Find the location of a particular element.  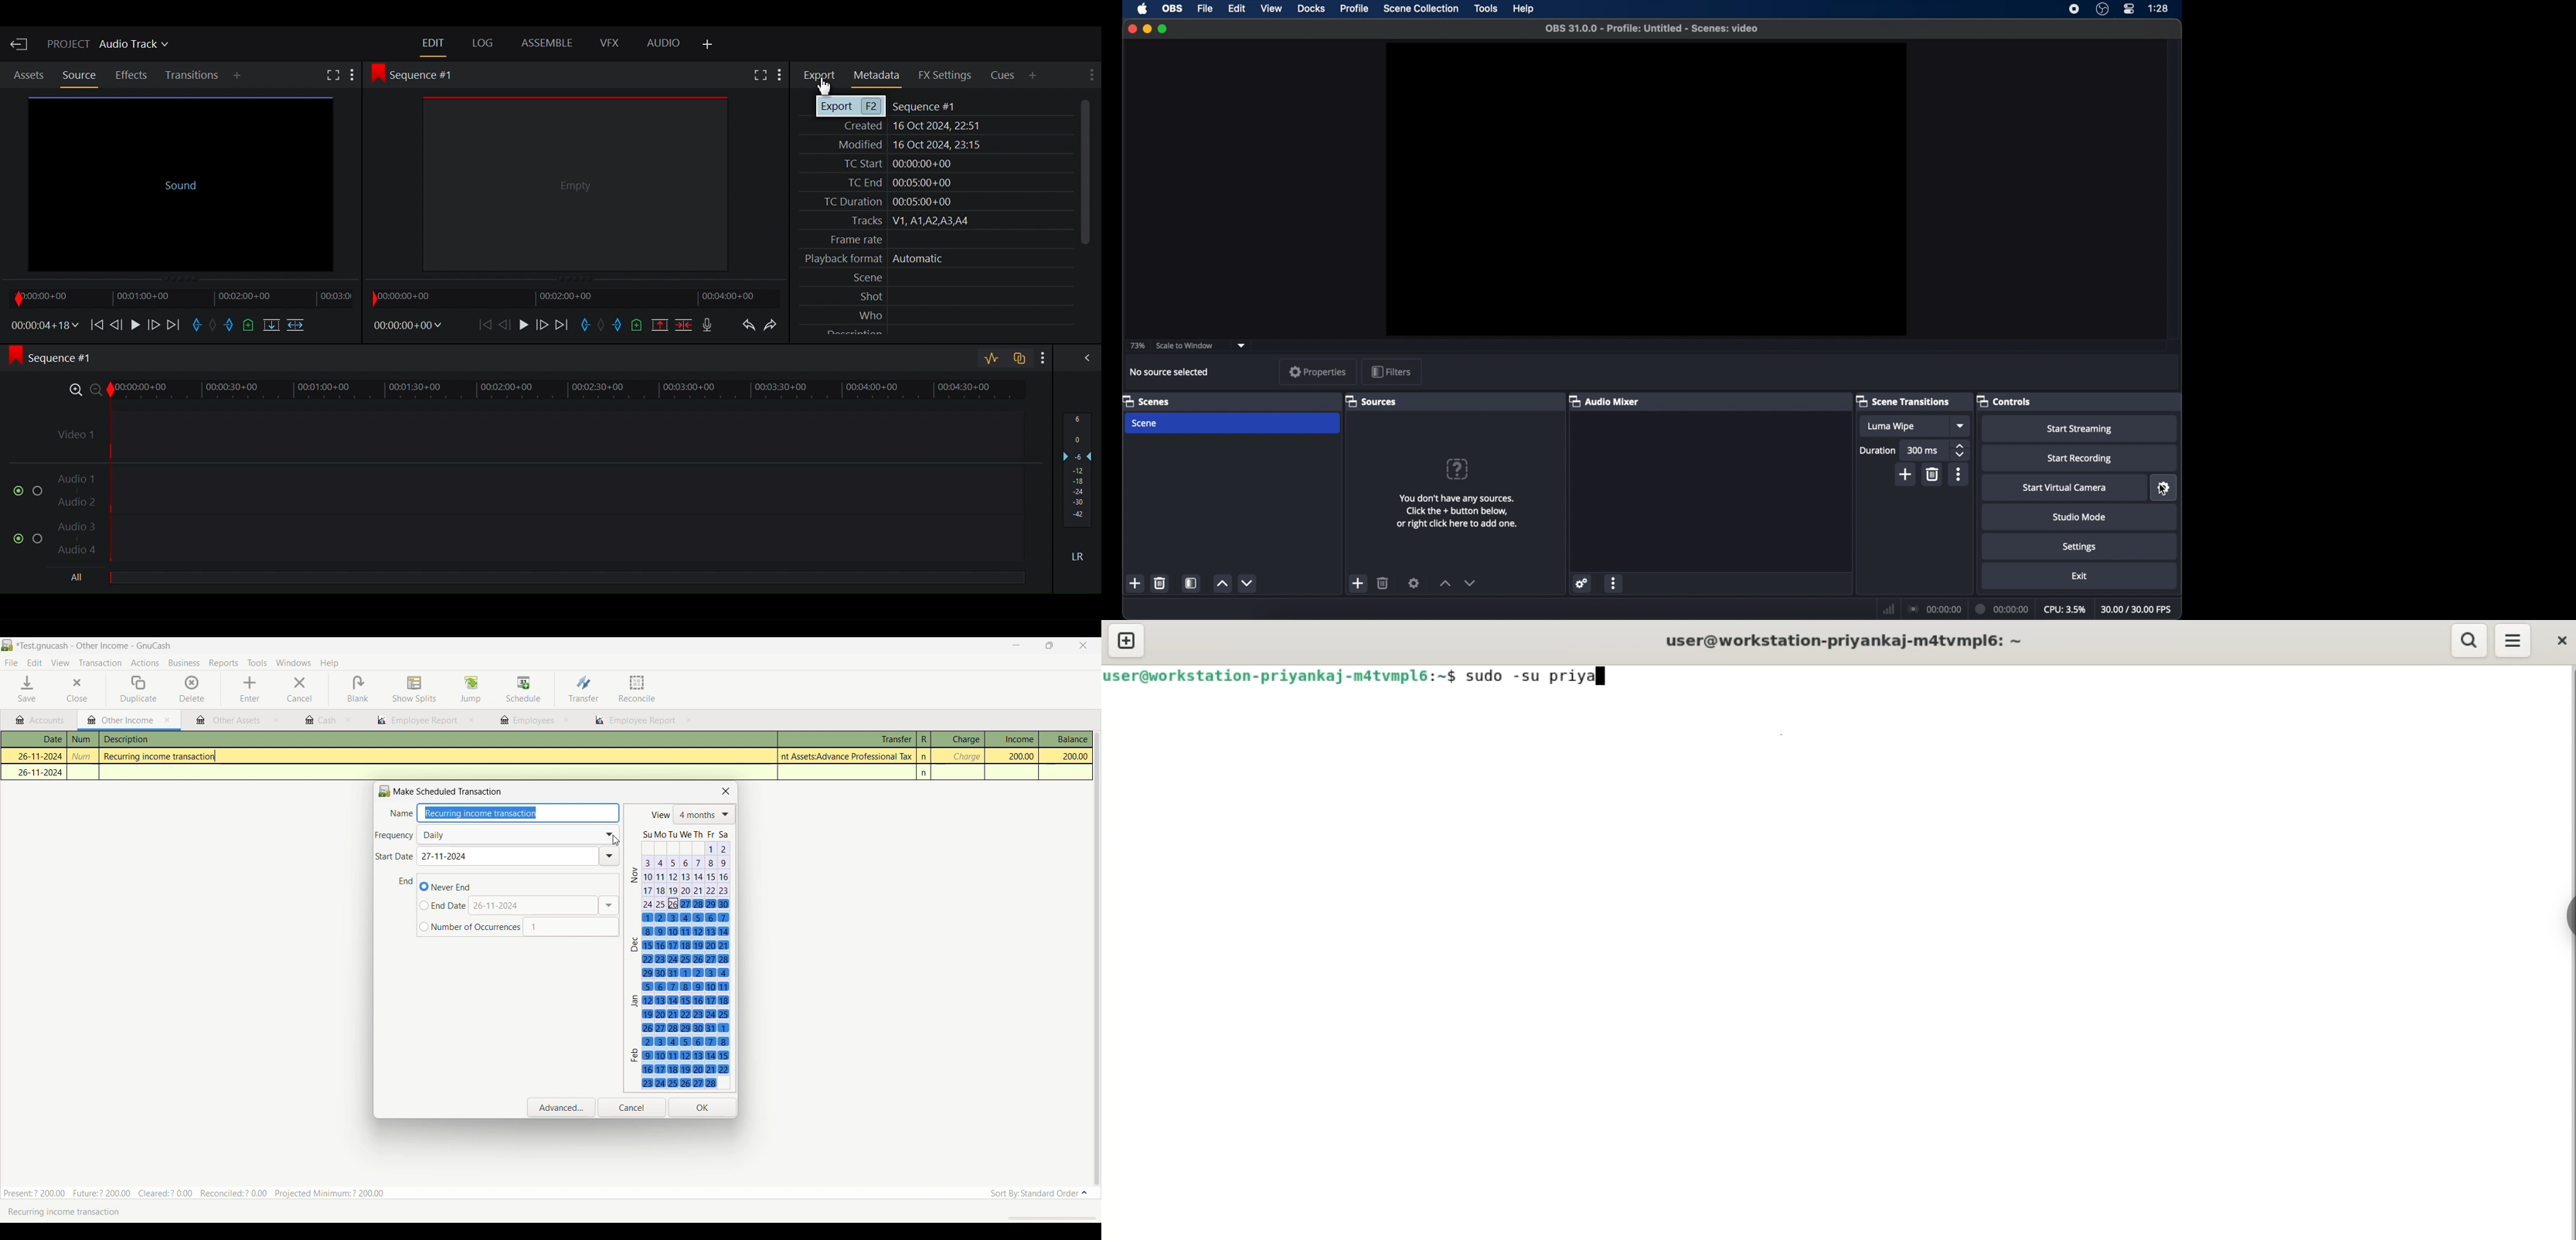

decrement is located at coordinates (1248, 583).